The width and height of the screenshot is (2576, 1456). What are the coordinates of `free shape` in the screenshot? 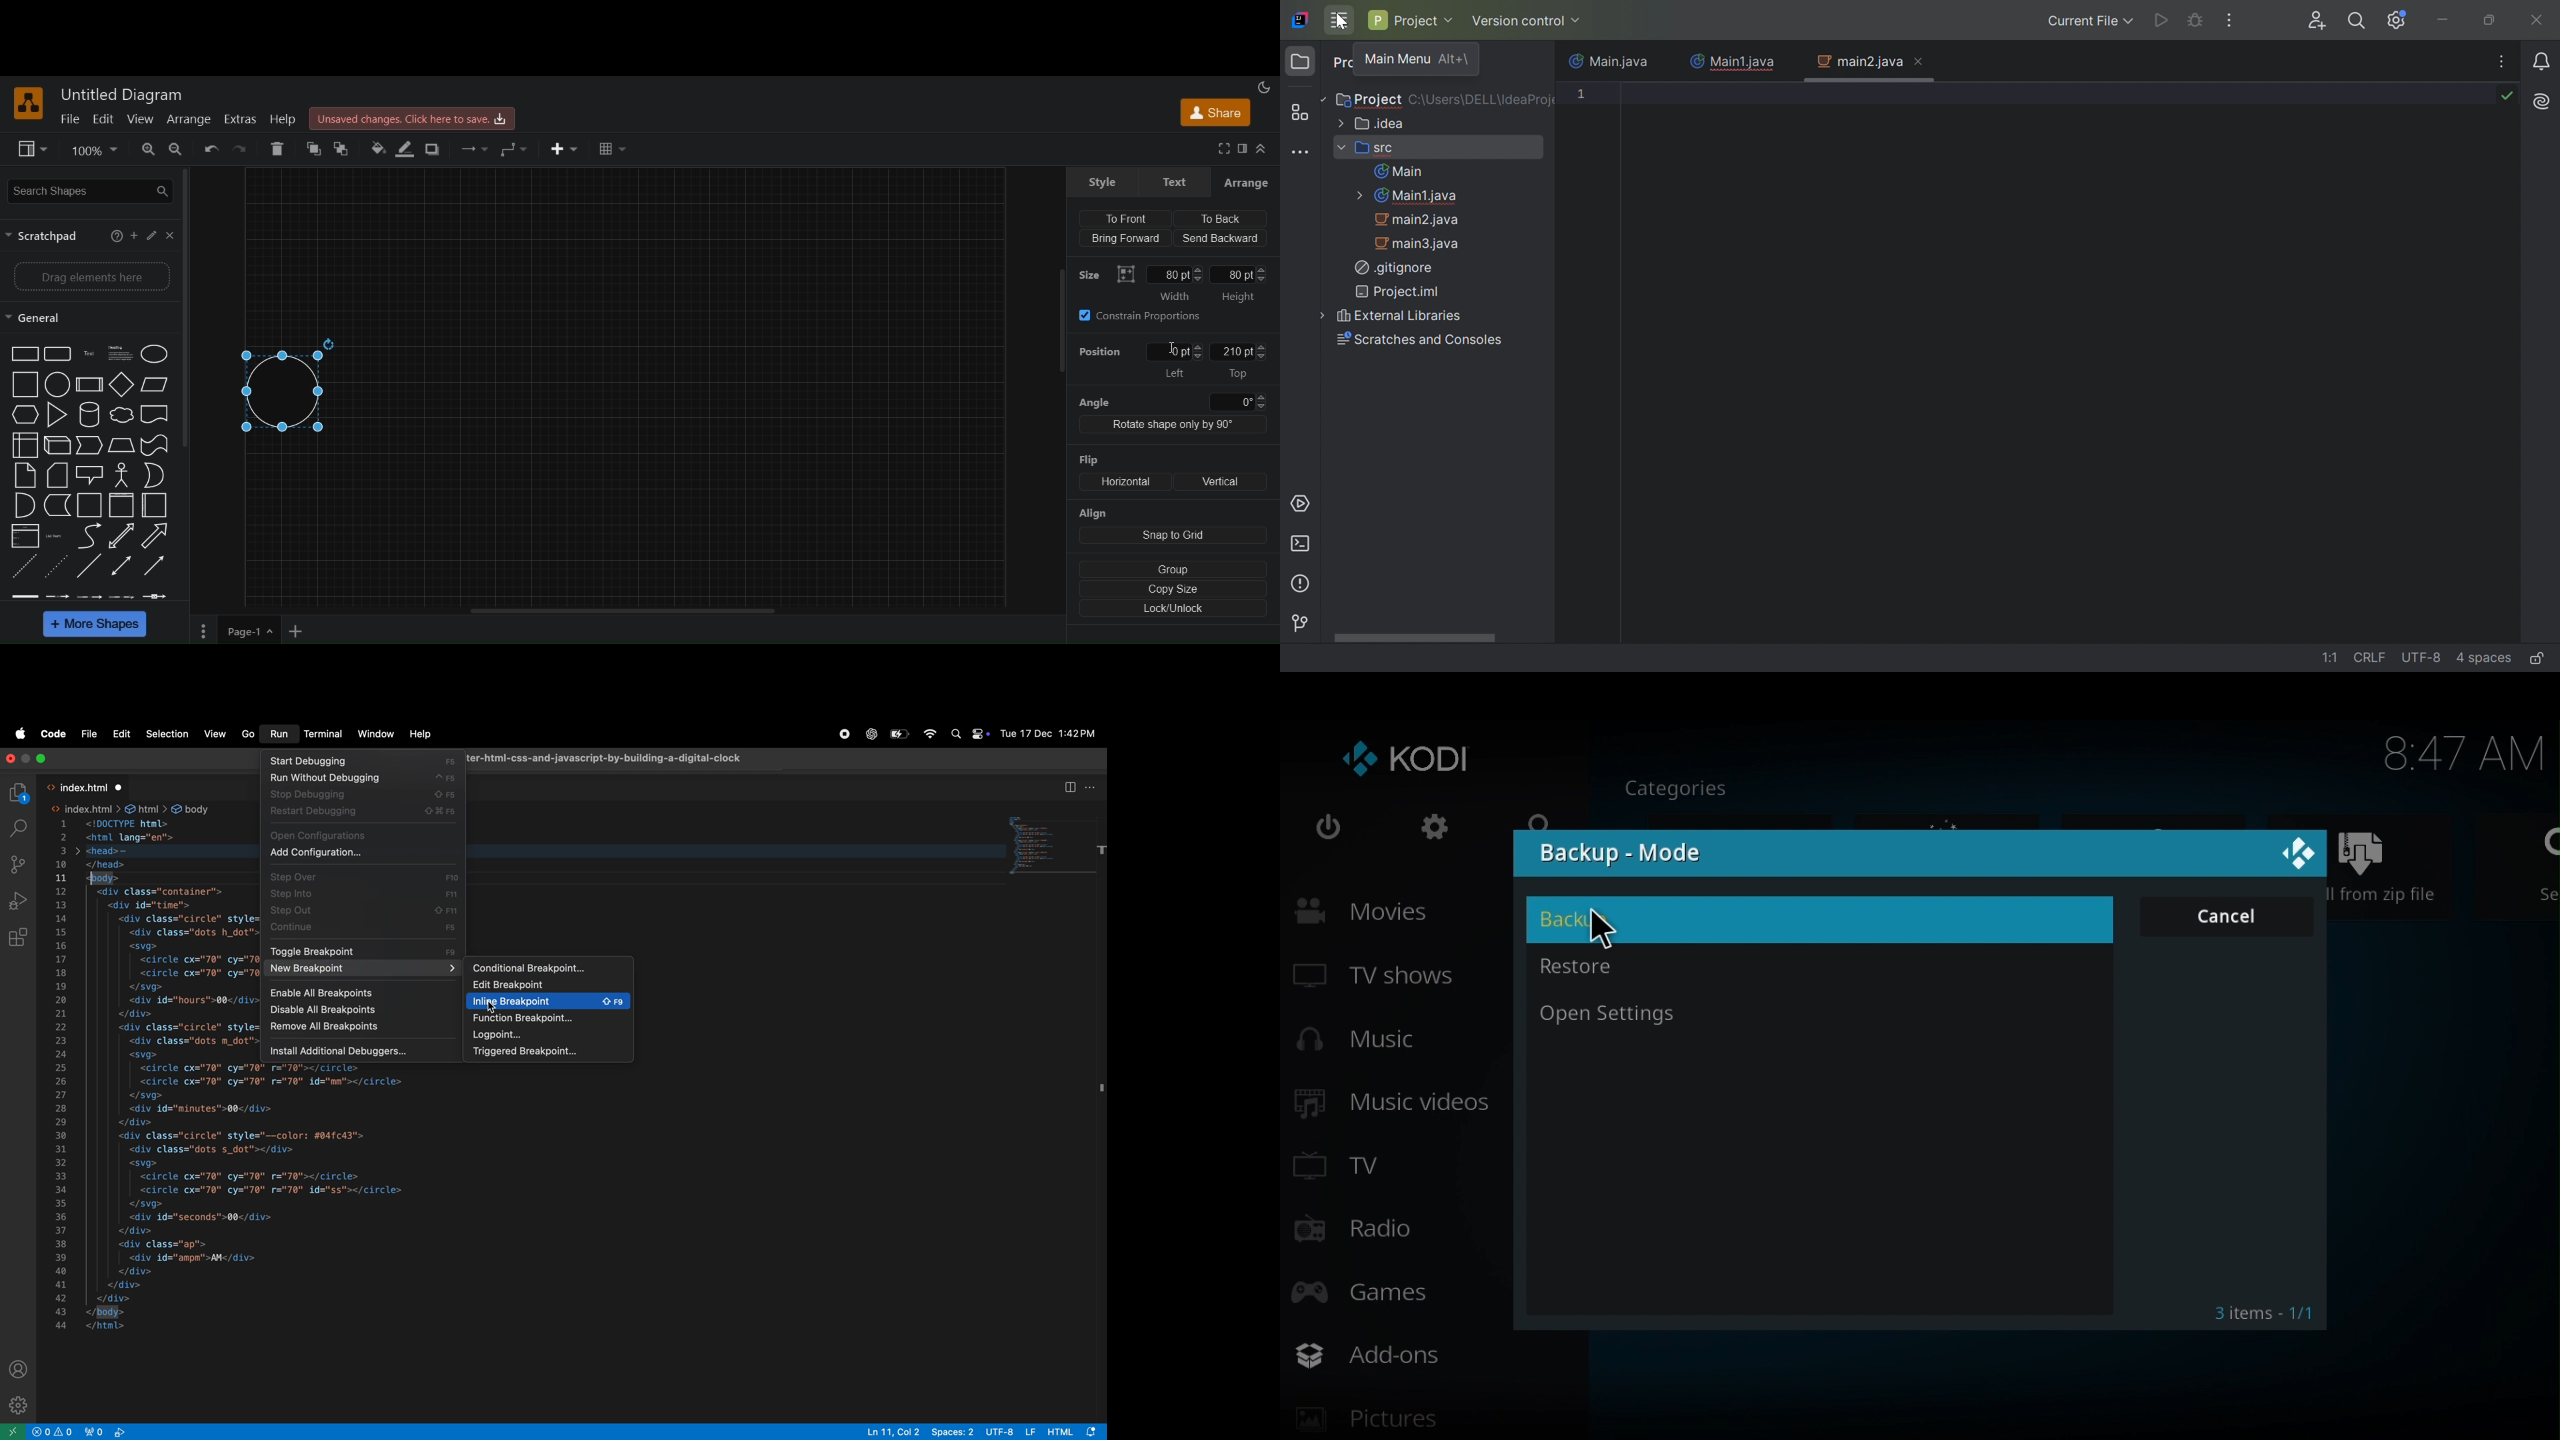 It's located at (122, 416).